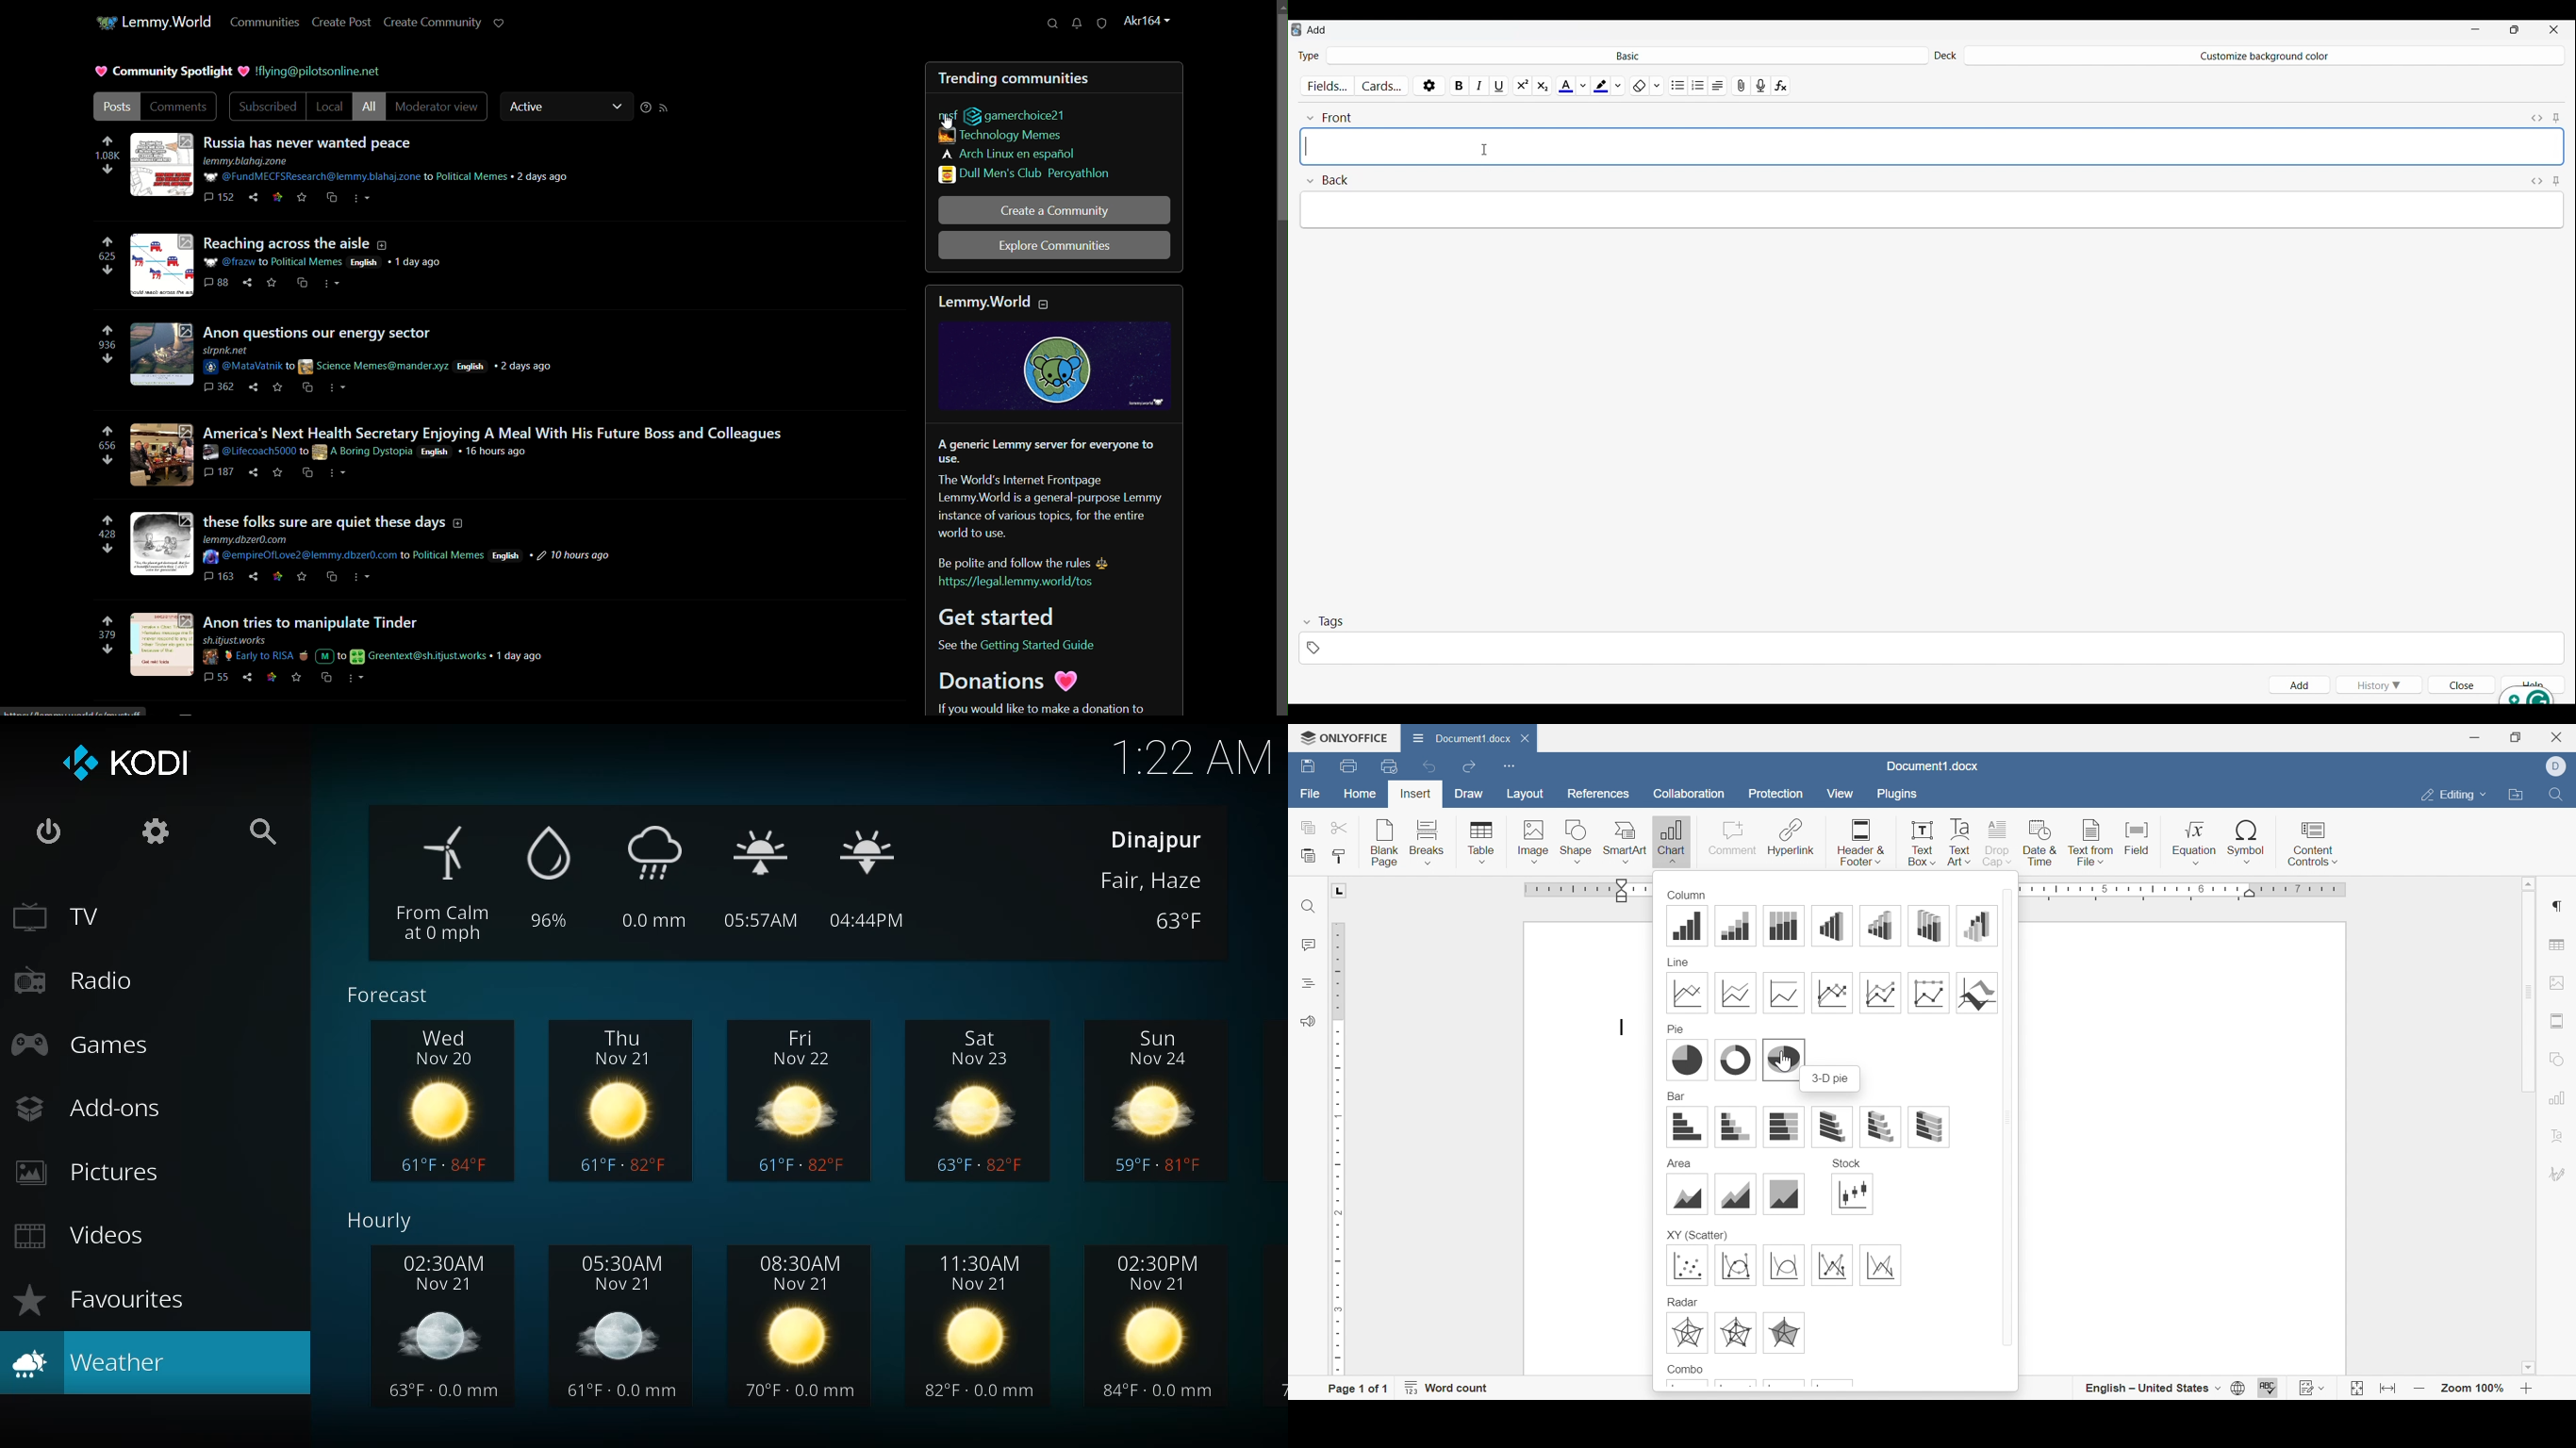  What do you see at coordinates (2218, 1388) in the screenshot?
I see `Drop Down` at bounding box center [2218, 1388].